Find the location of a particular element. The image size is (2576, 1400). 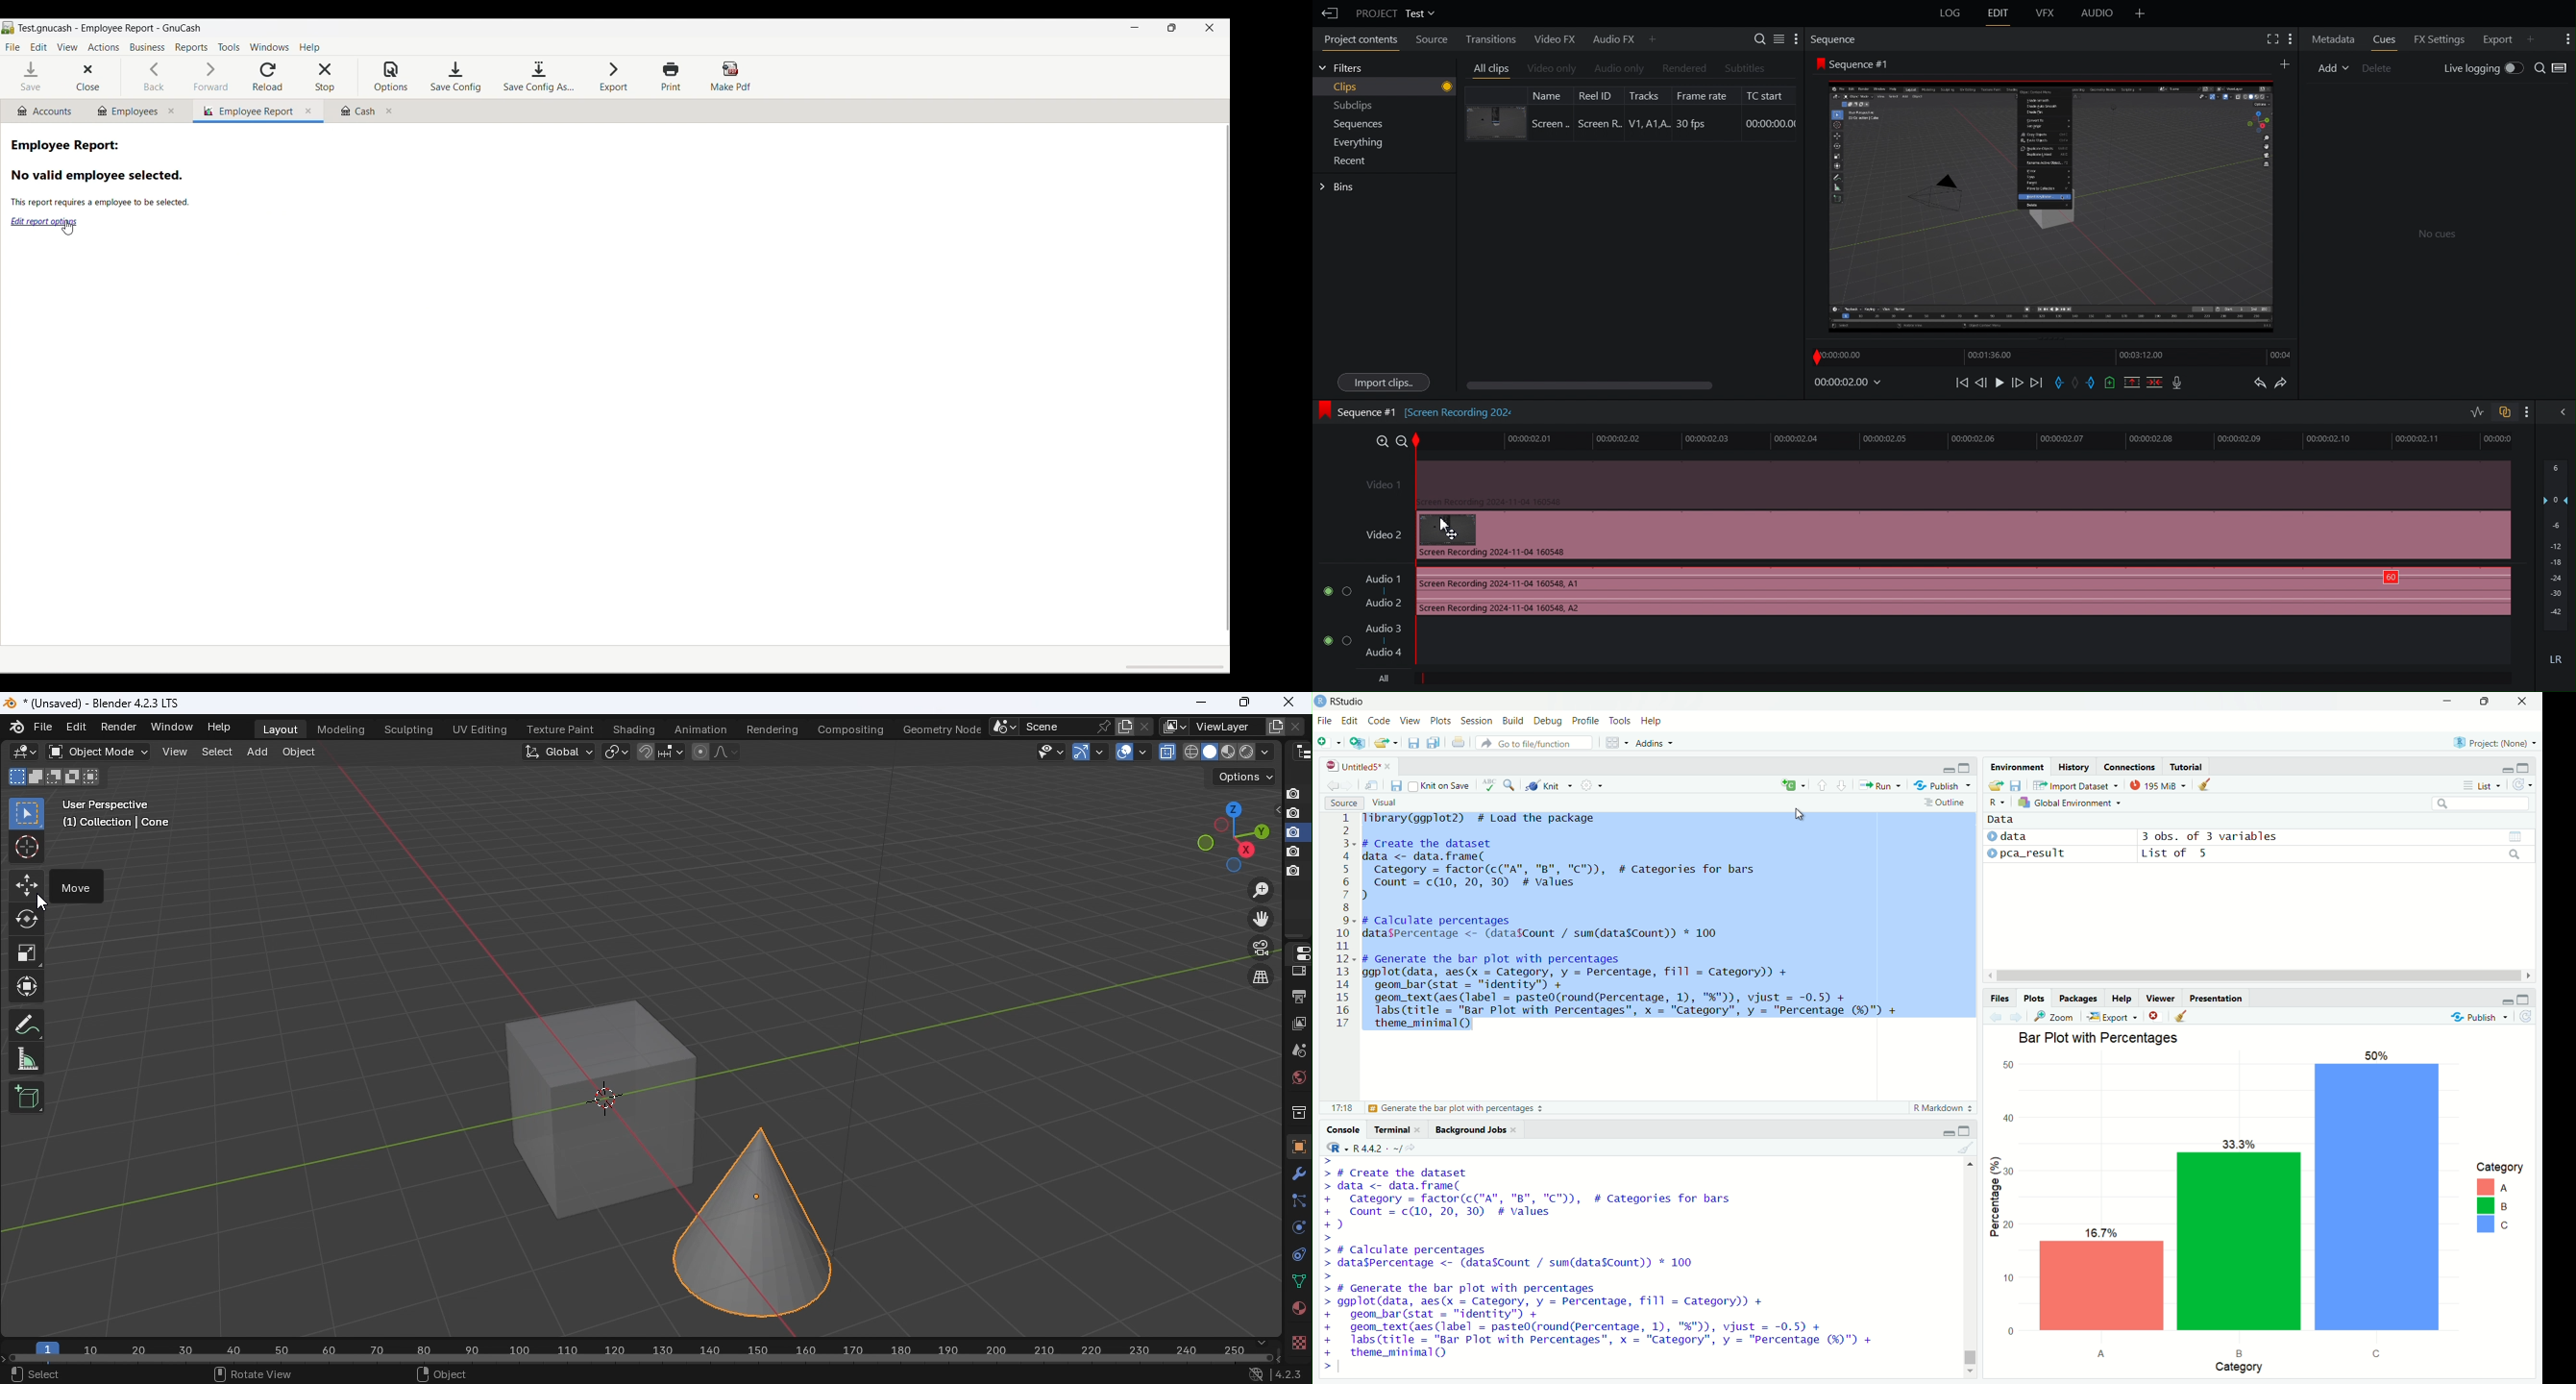

import dataset is located at coordinates (2078, 786).